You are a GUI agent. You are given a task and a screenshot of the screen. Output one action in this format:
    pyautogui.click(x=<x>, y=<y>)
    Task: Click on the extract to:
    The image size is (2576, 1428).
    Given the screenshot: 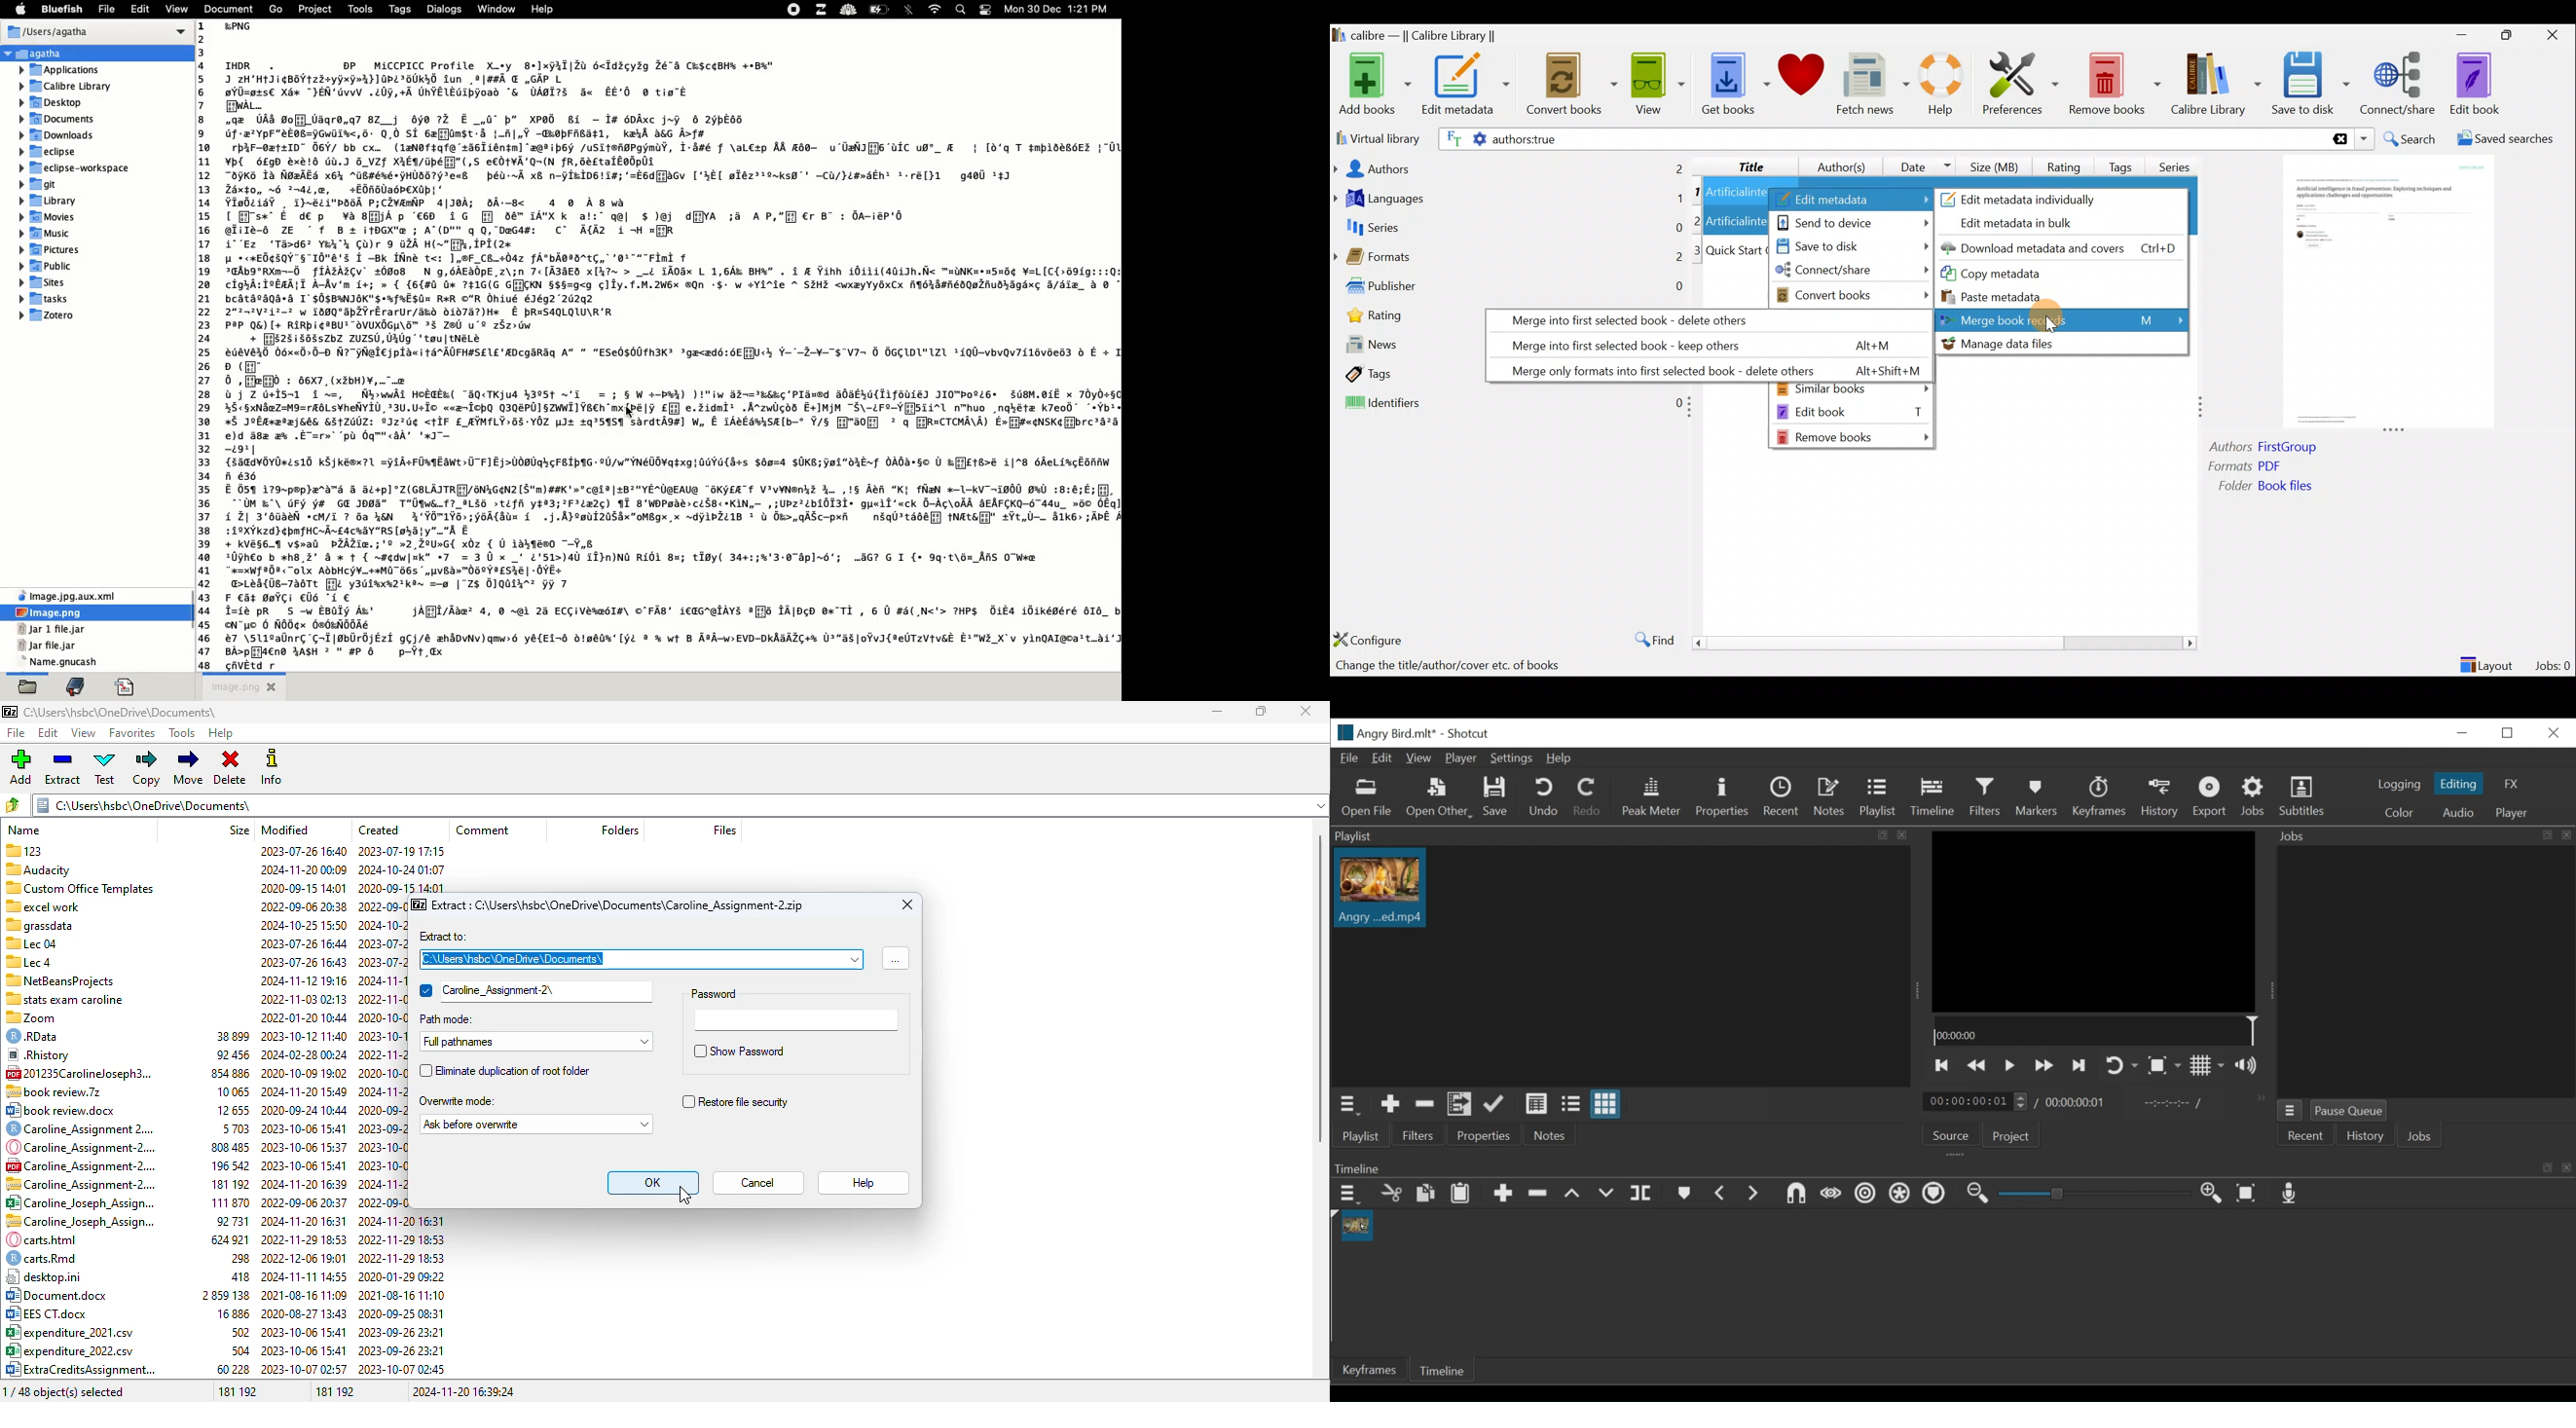 What is the action you would take?
    pyautogui.click(x=442, y=937)
    